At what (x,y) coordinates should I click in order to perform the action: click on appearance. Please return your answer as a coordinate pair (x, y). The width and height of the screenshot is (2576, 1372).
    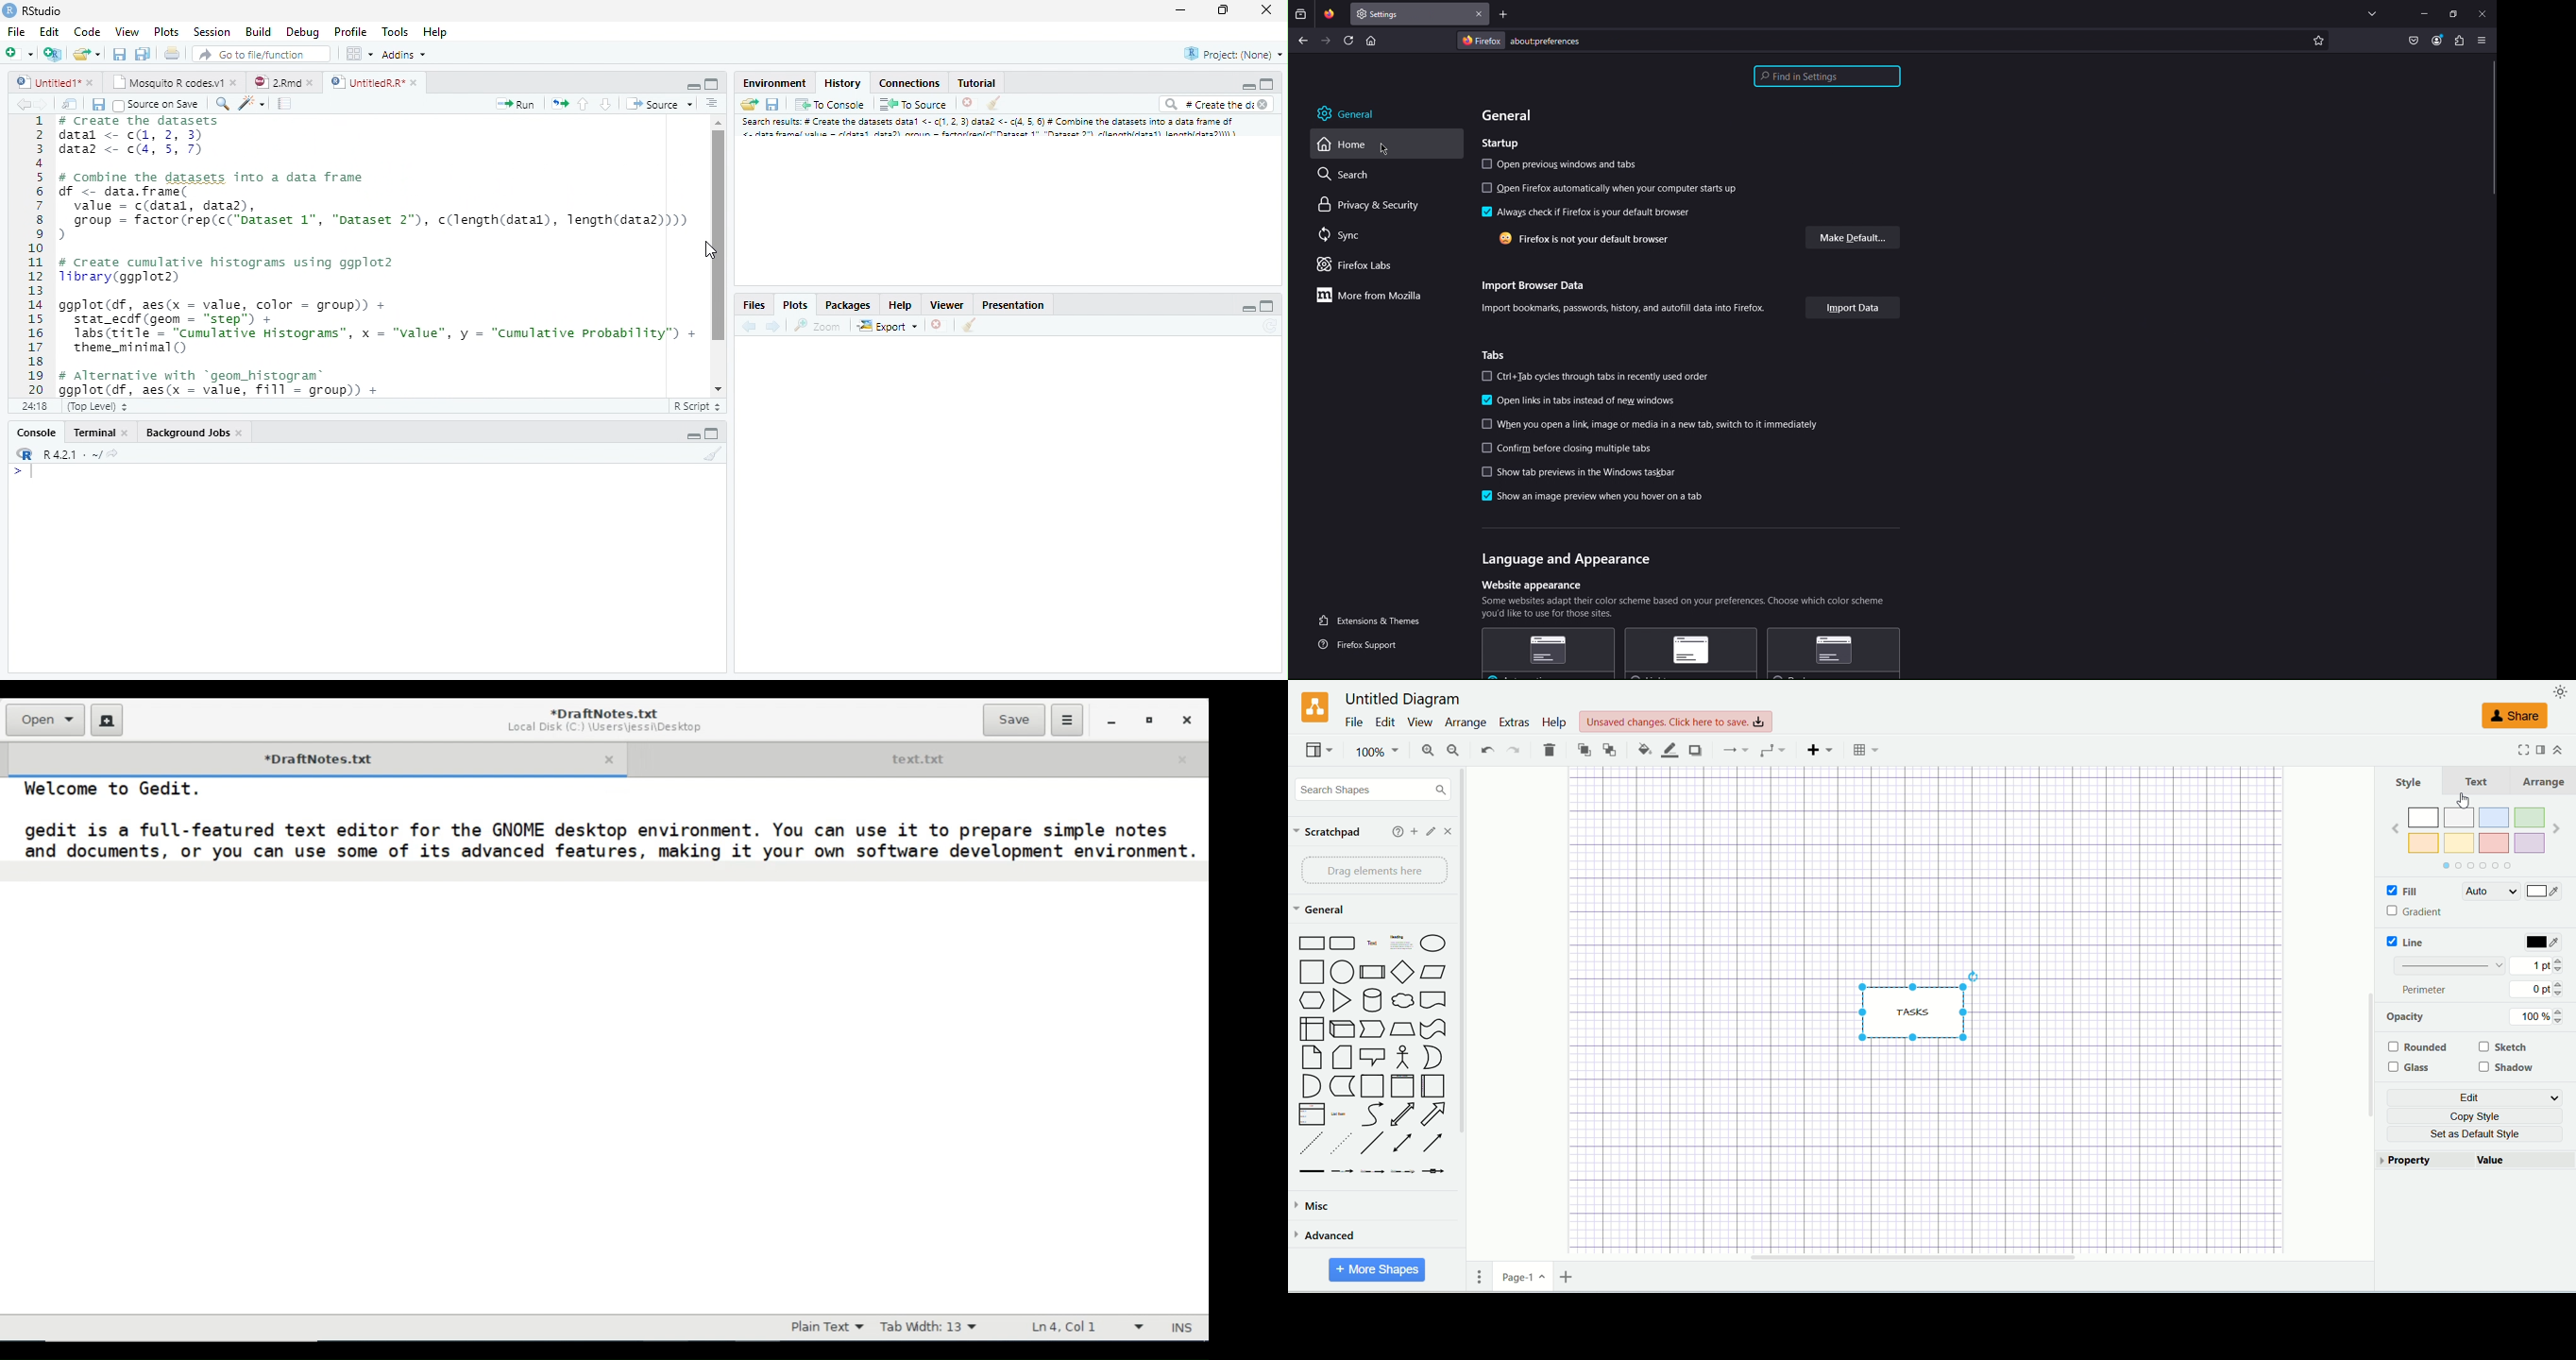
    Looking at the image, I should click on (2561, 691).